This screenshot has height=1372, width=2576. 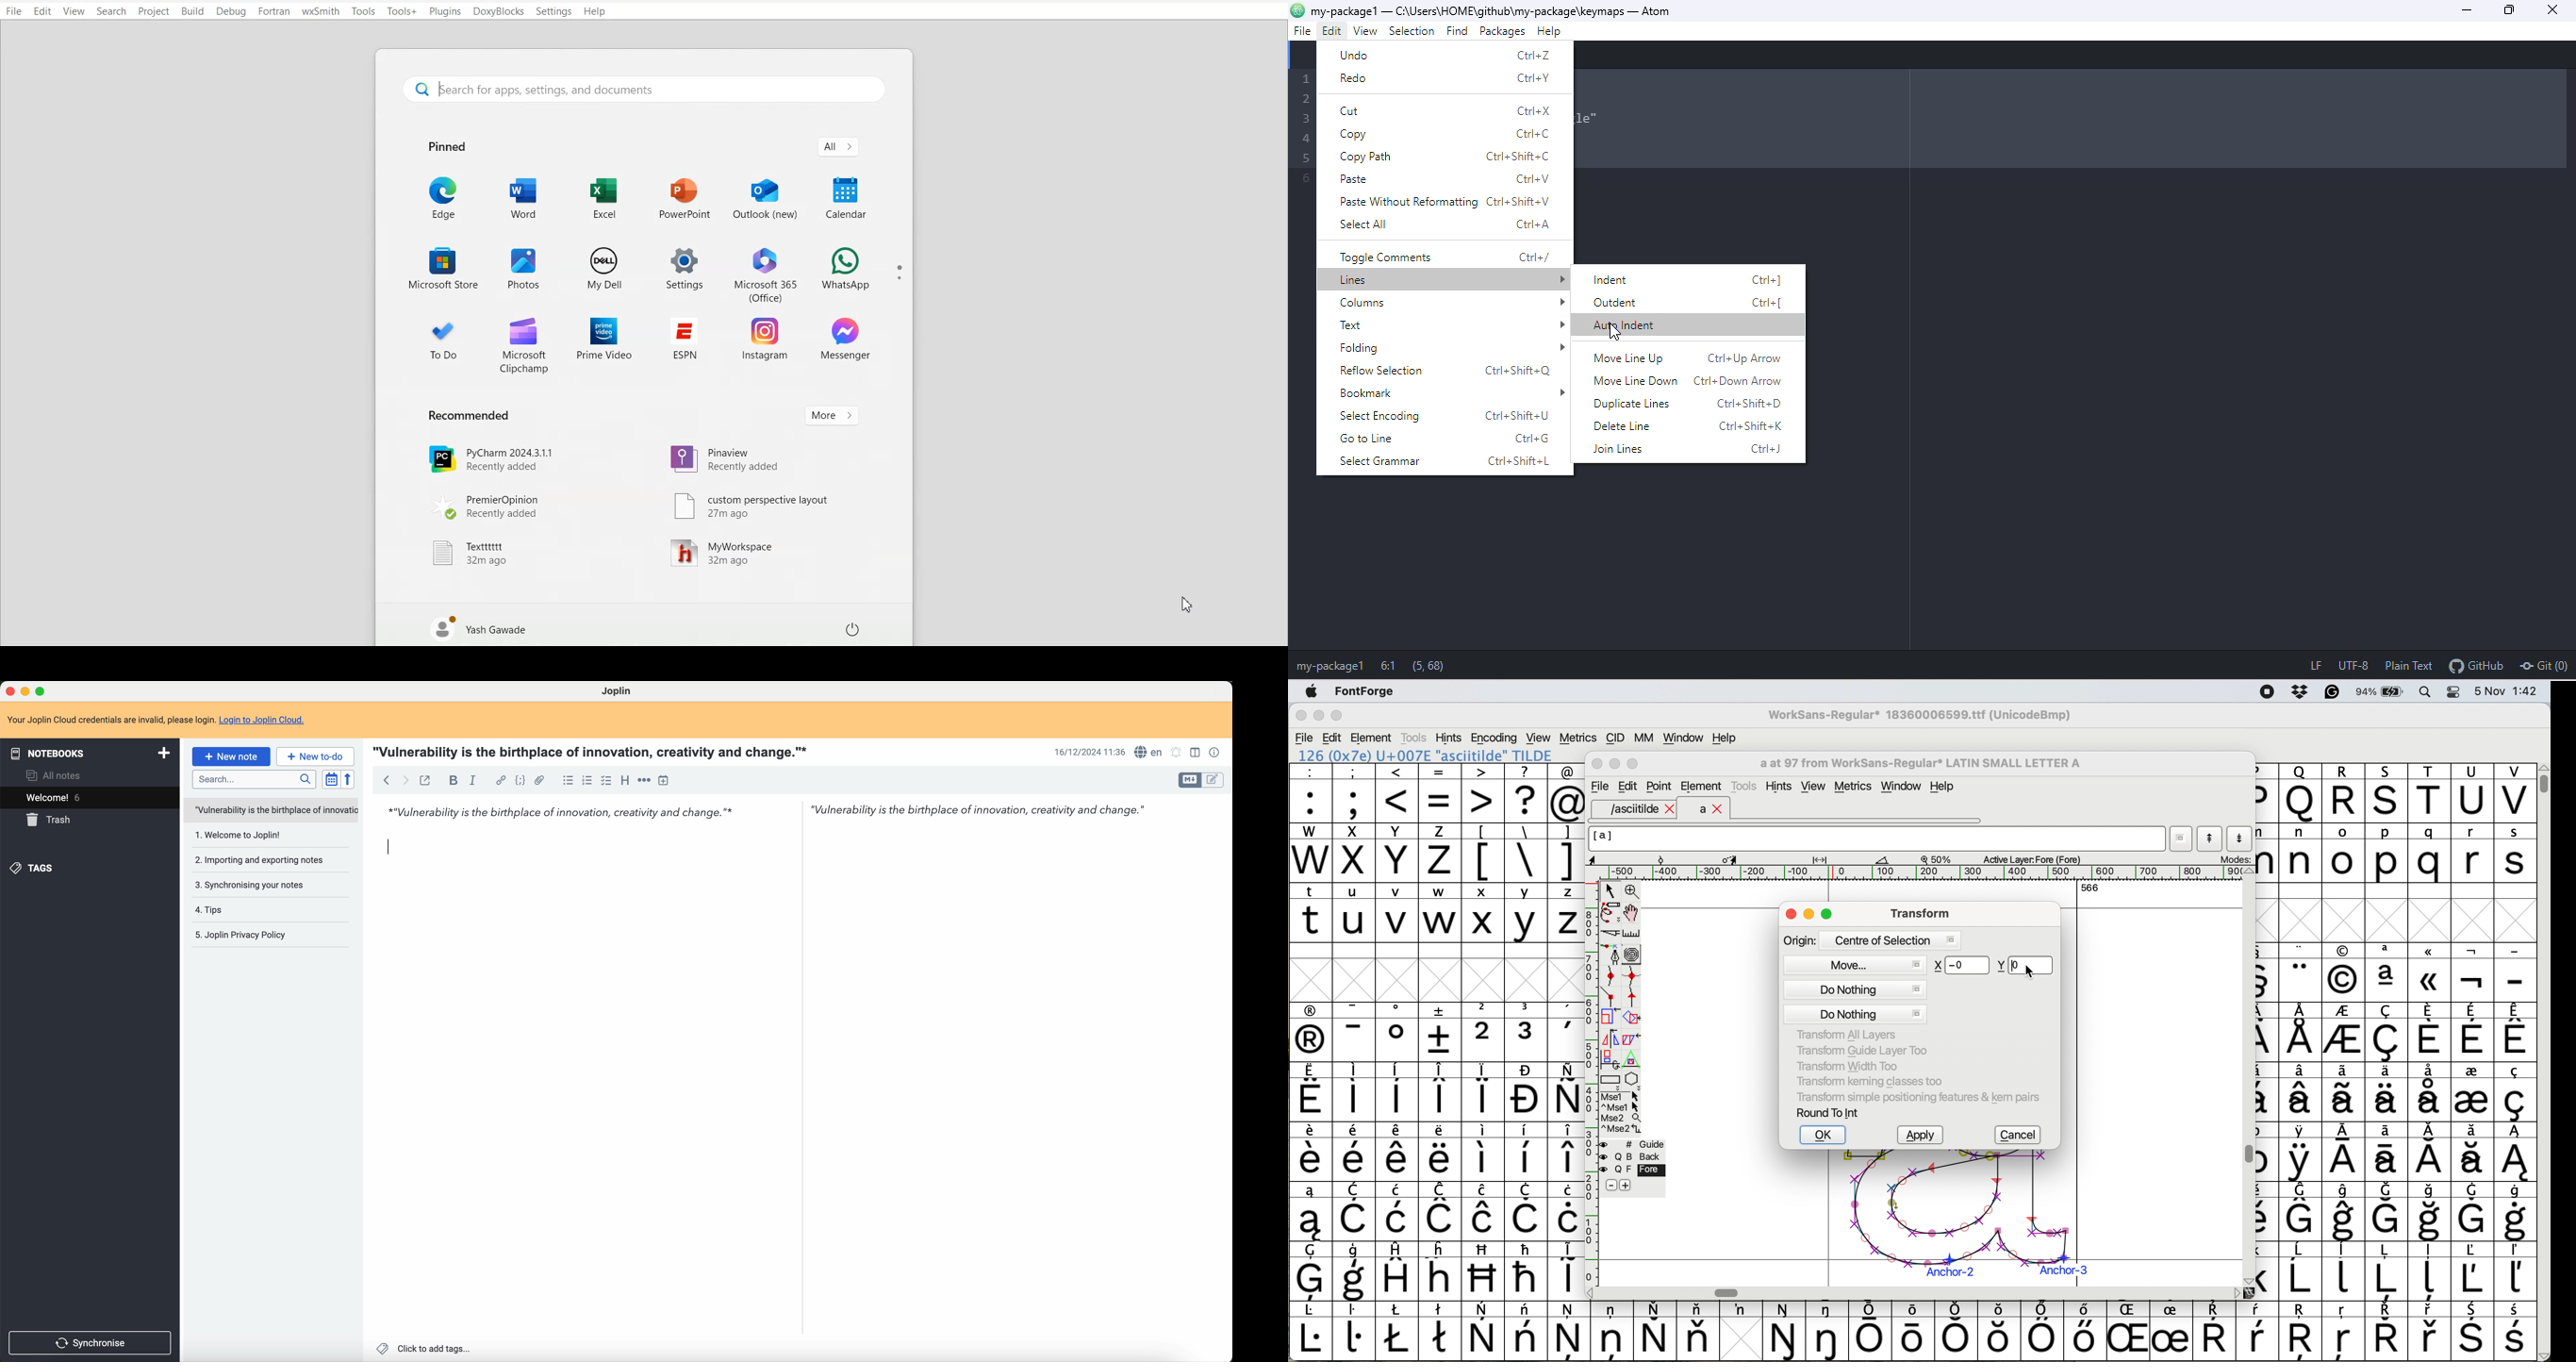 What do you see at coordinates (765, 274) in the screenshot?
I see `Microsoft 365` at bounding box center [765, 274].